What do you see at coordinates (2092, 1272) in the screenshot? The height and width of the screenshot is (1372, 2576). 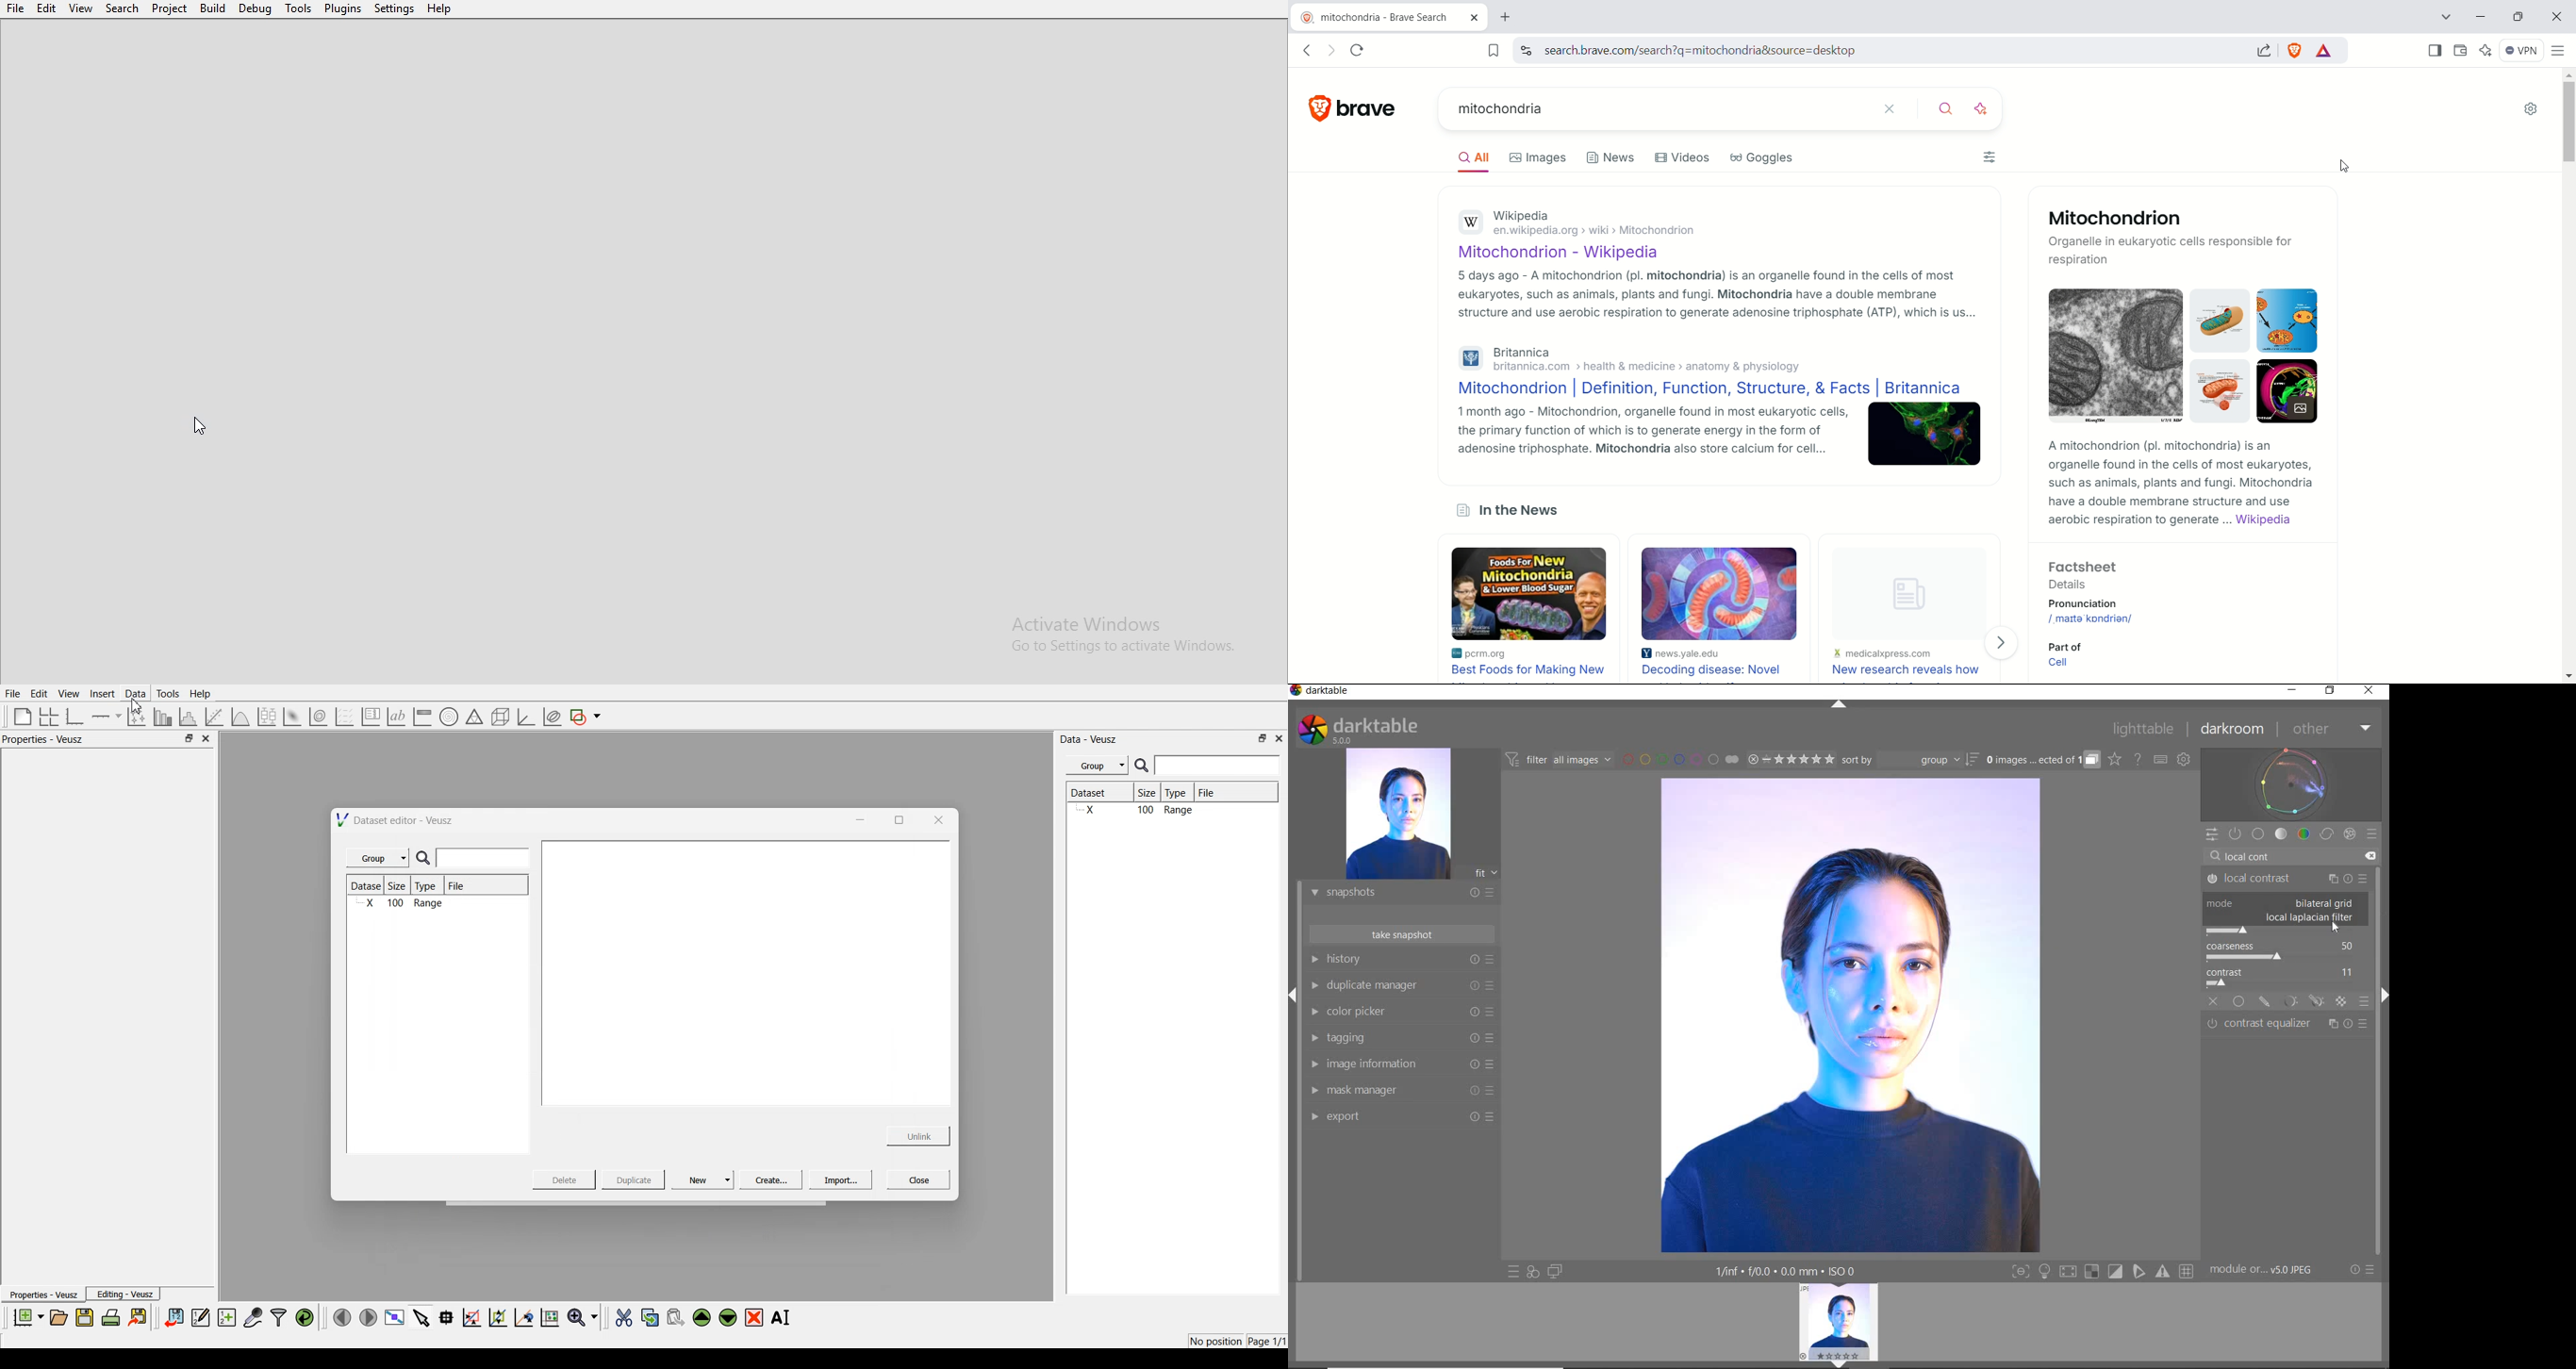 I see `Button` at bounding box center [2092, 1272].